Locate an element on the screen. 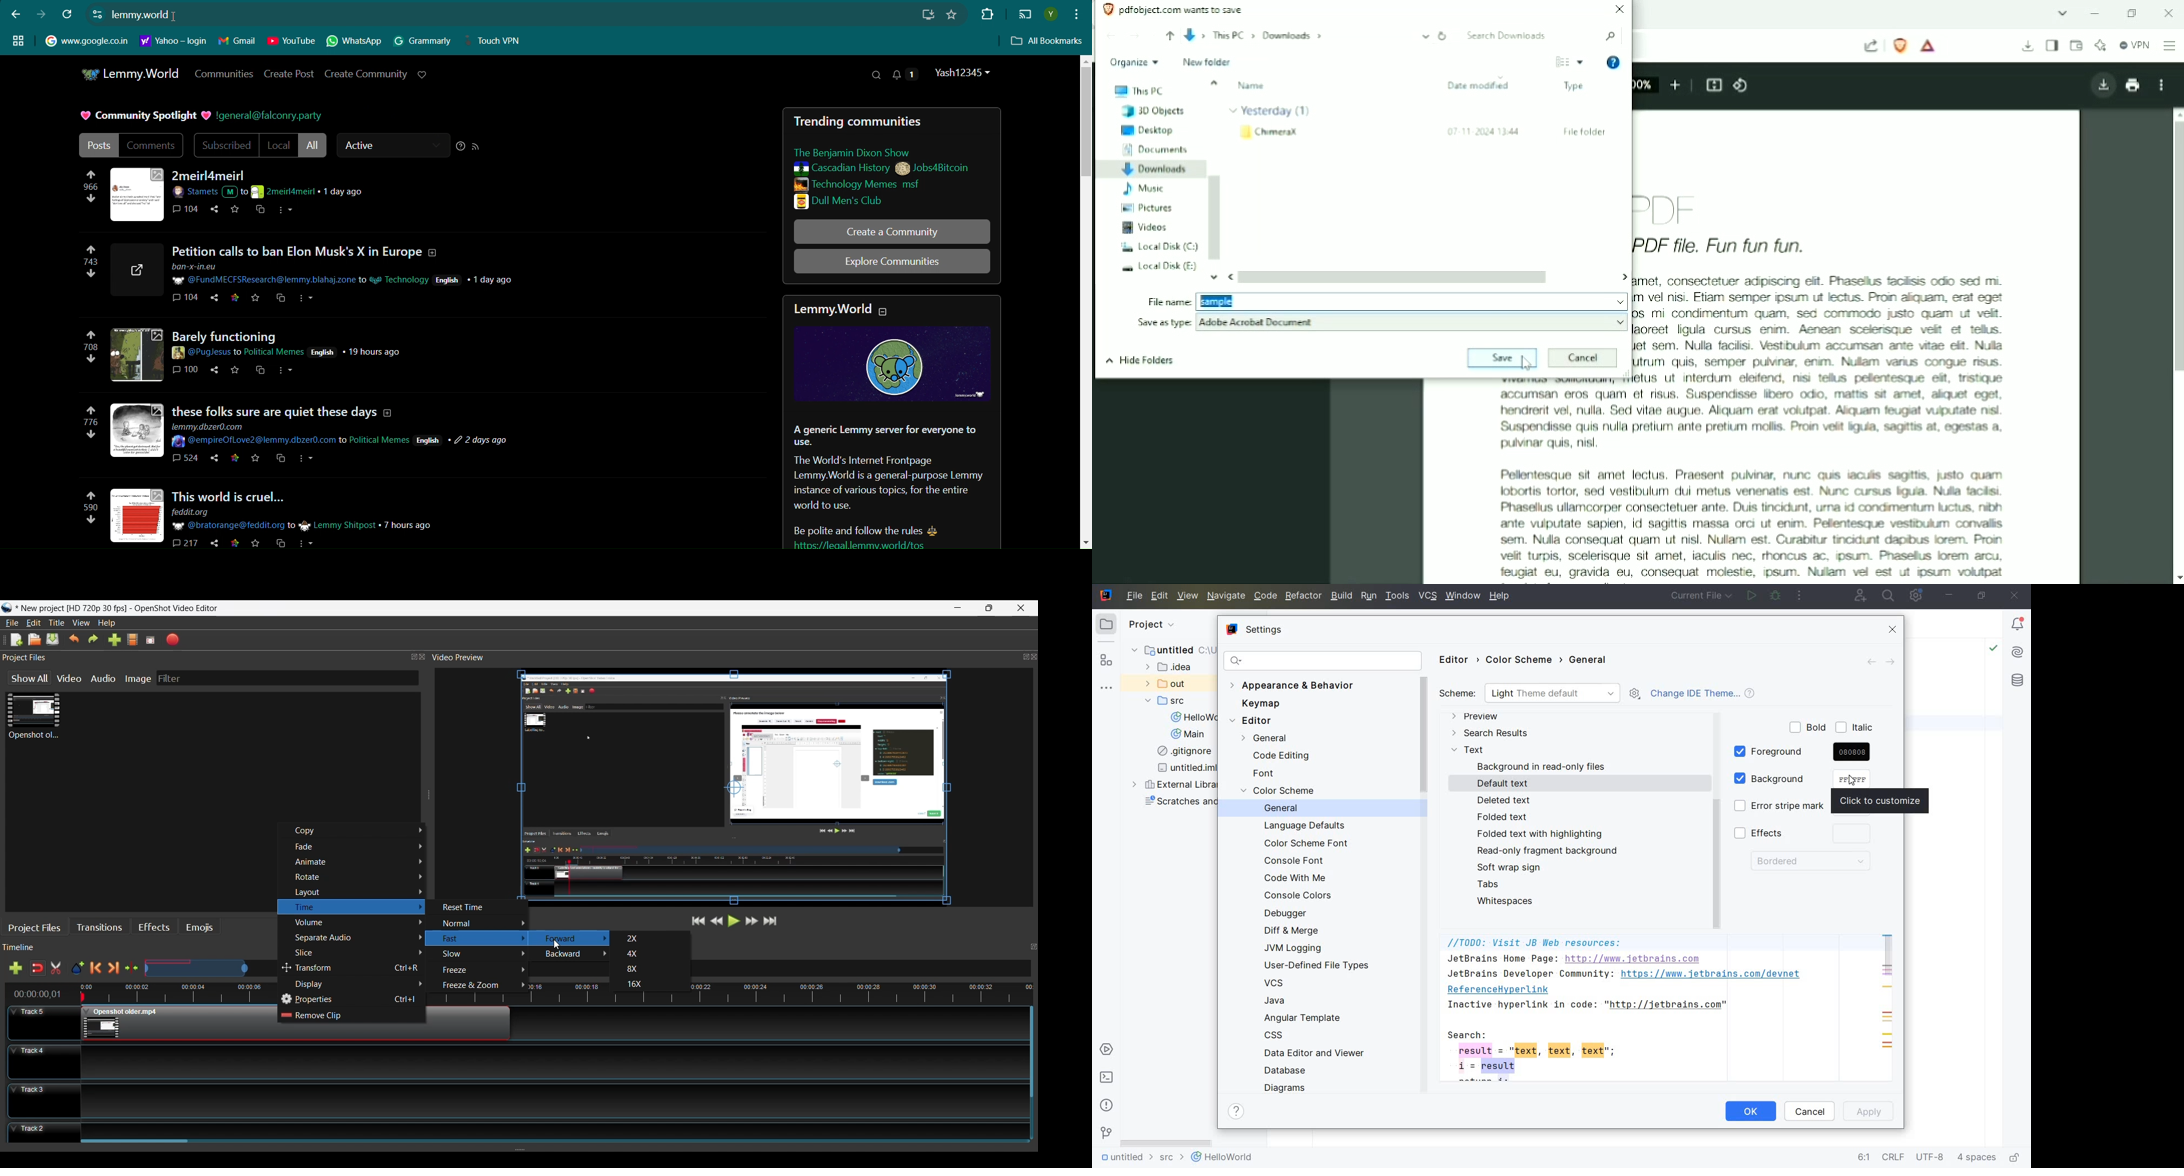  URL is located at coordinates (138, 270).